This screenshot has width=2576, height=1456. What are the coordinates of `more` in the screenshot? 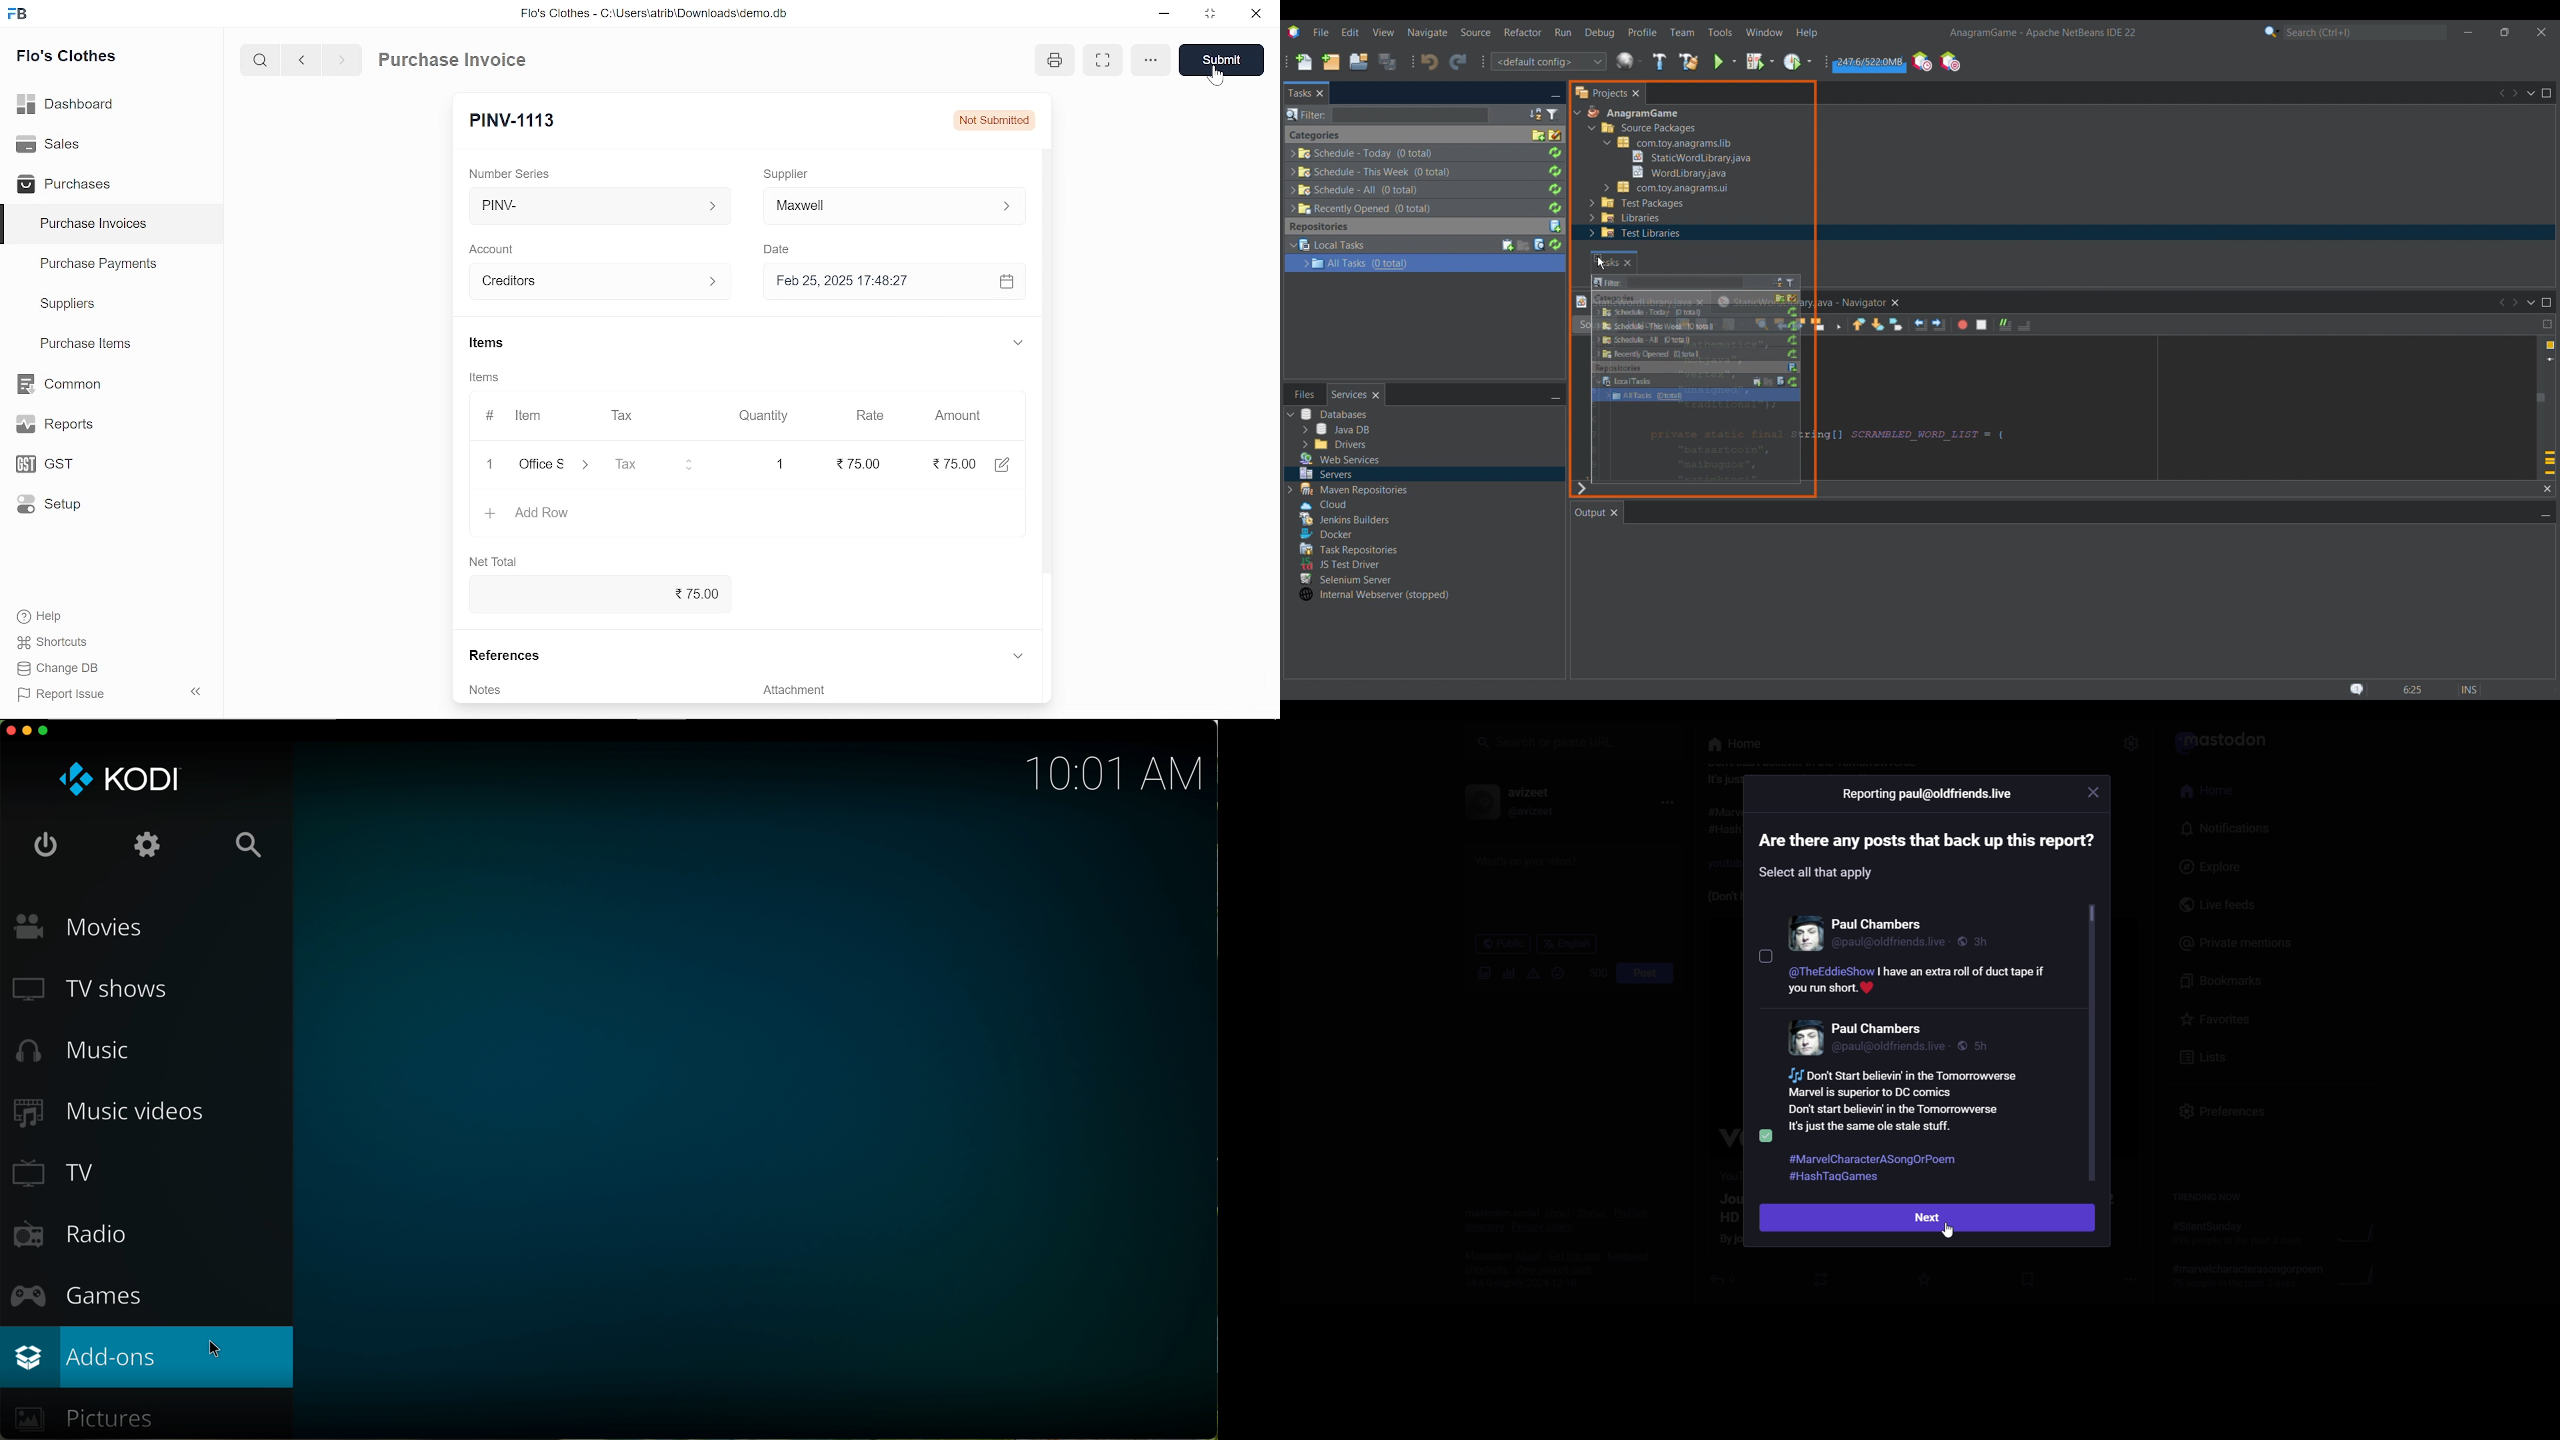 It's located at (1662, 803).